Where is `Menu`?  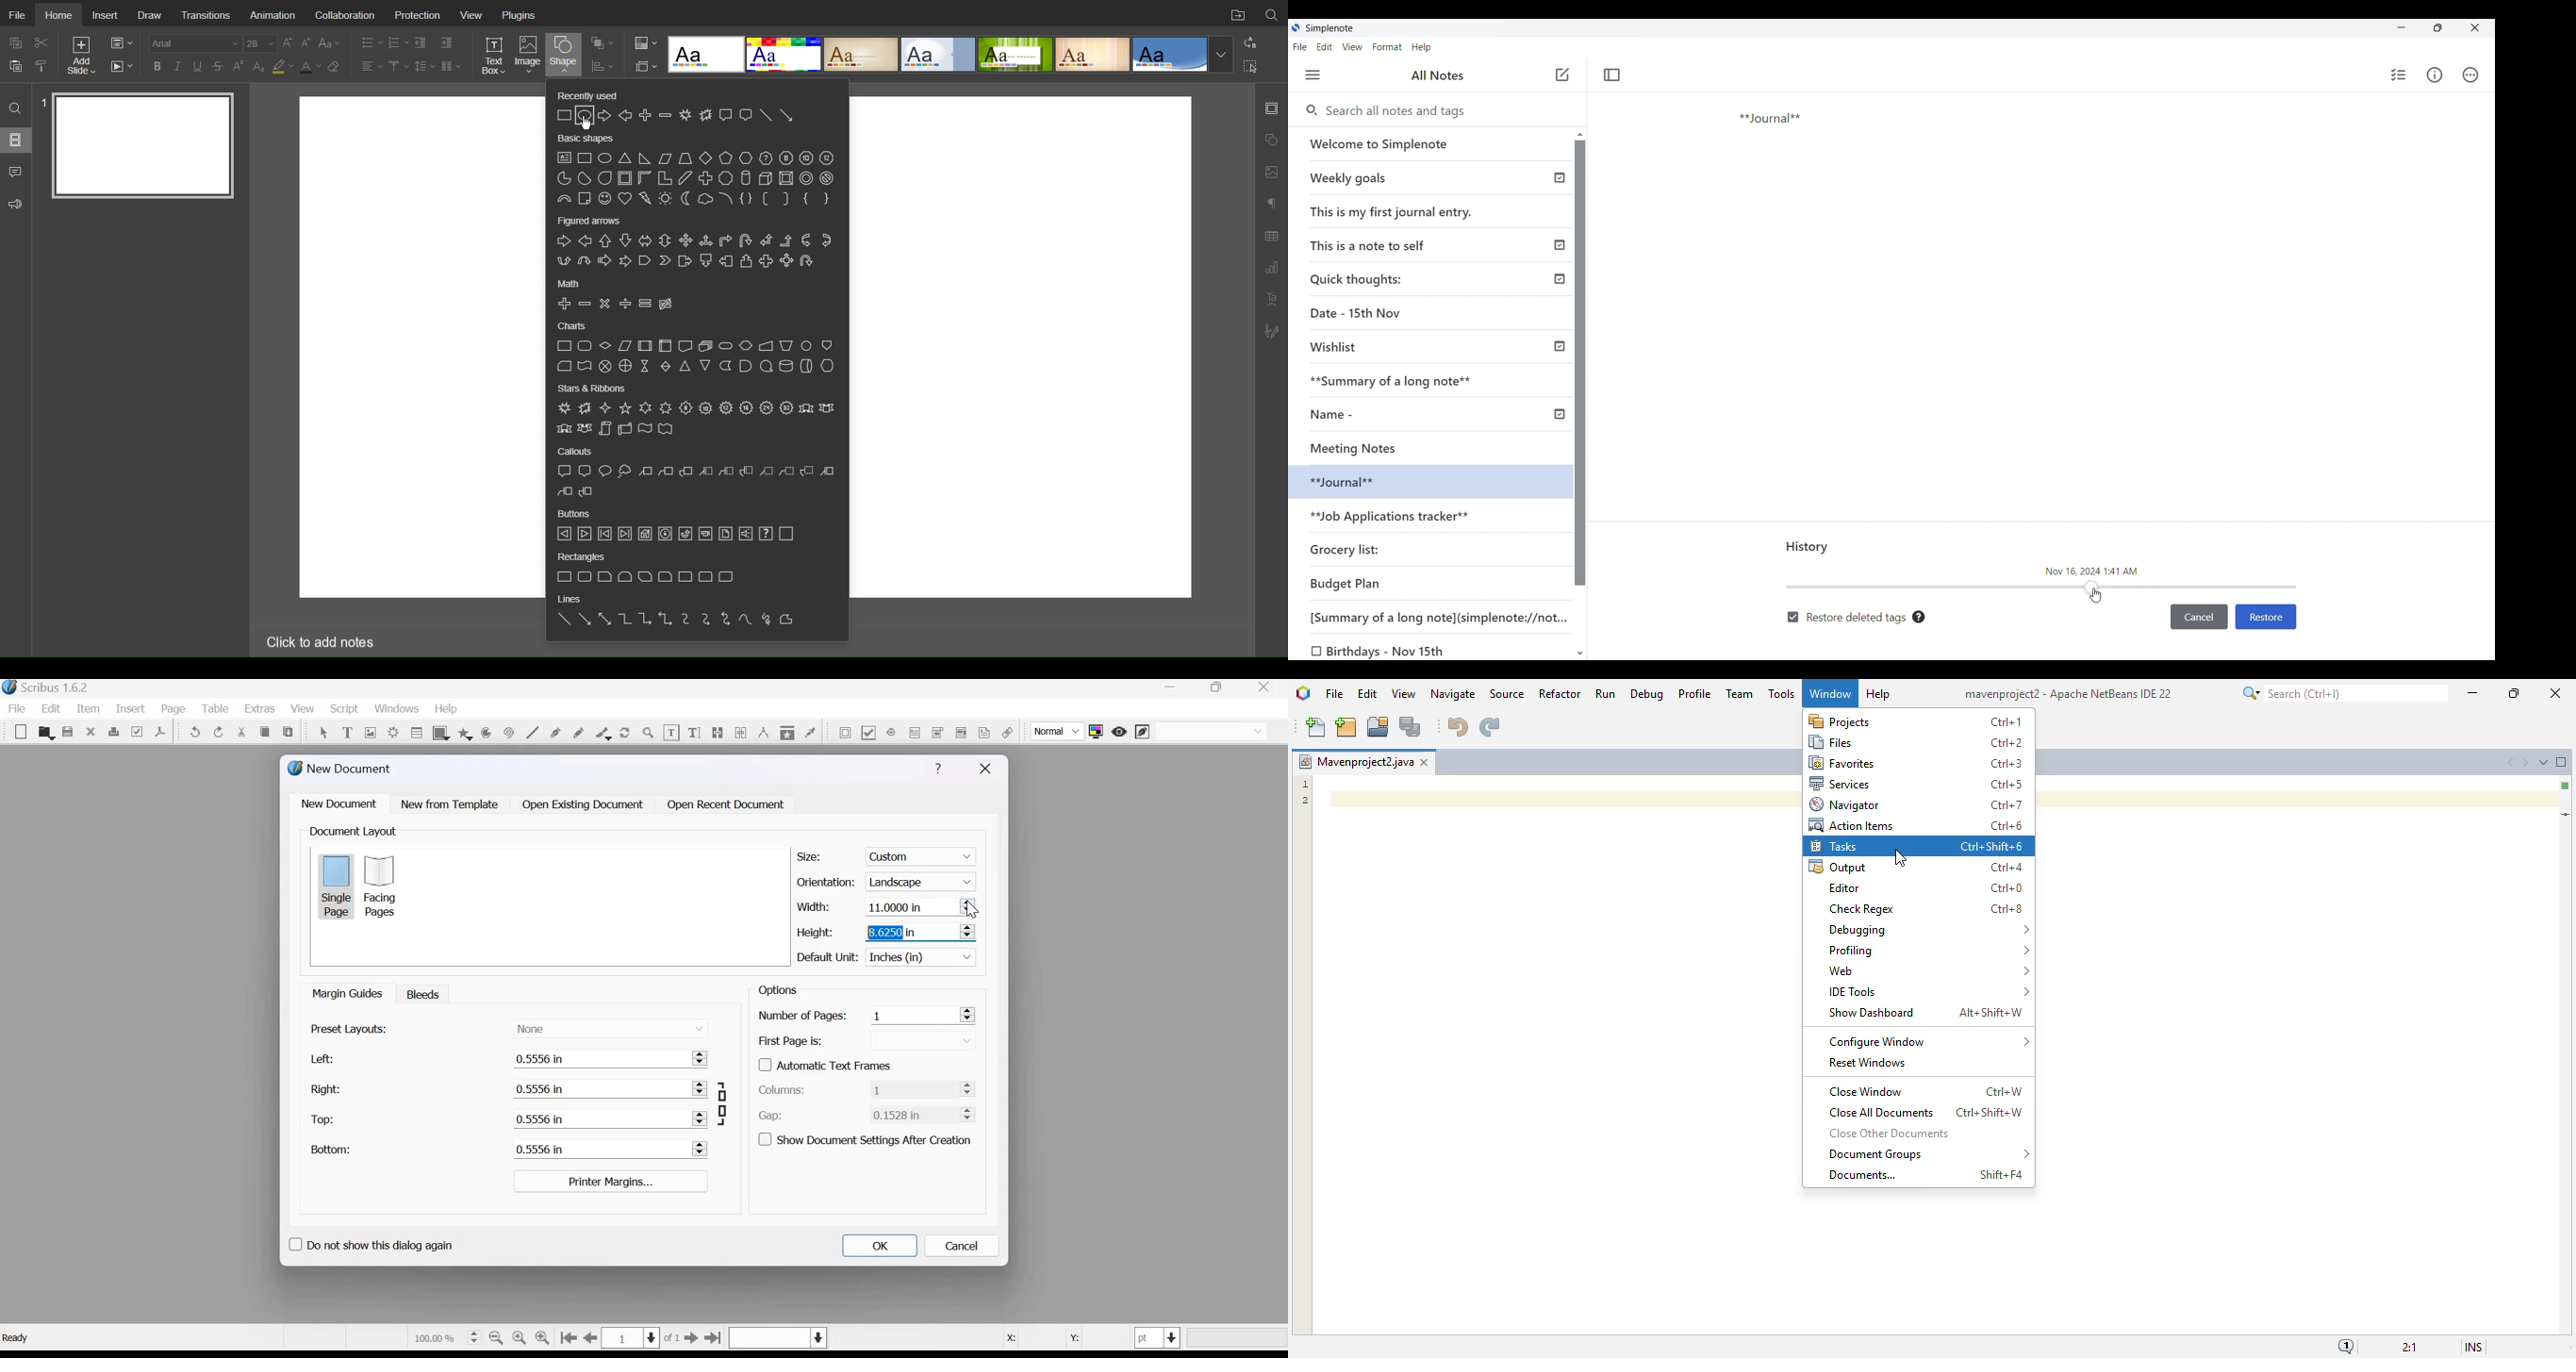 Menu is located at coordinates (1313, 75).